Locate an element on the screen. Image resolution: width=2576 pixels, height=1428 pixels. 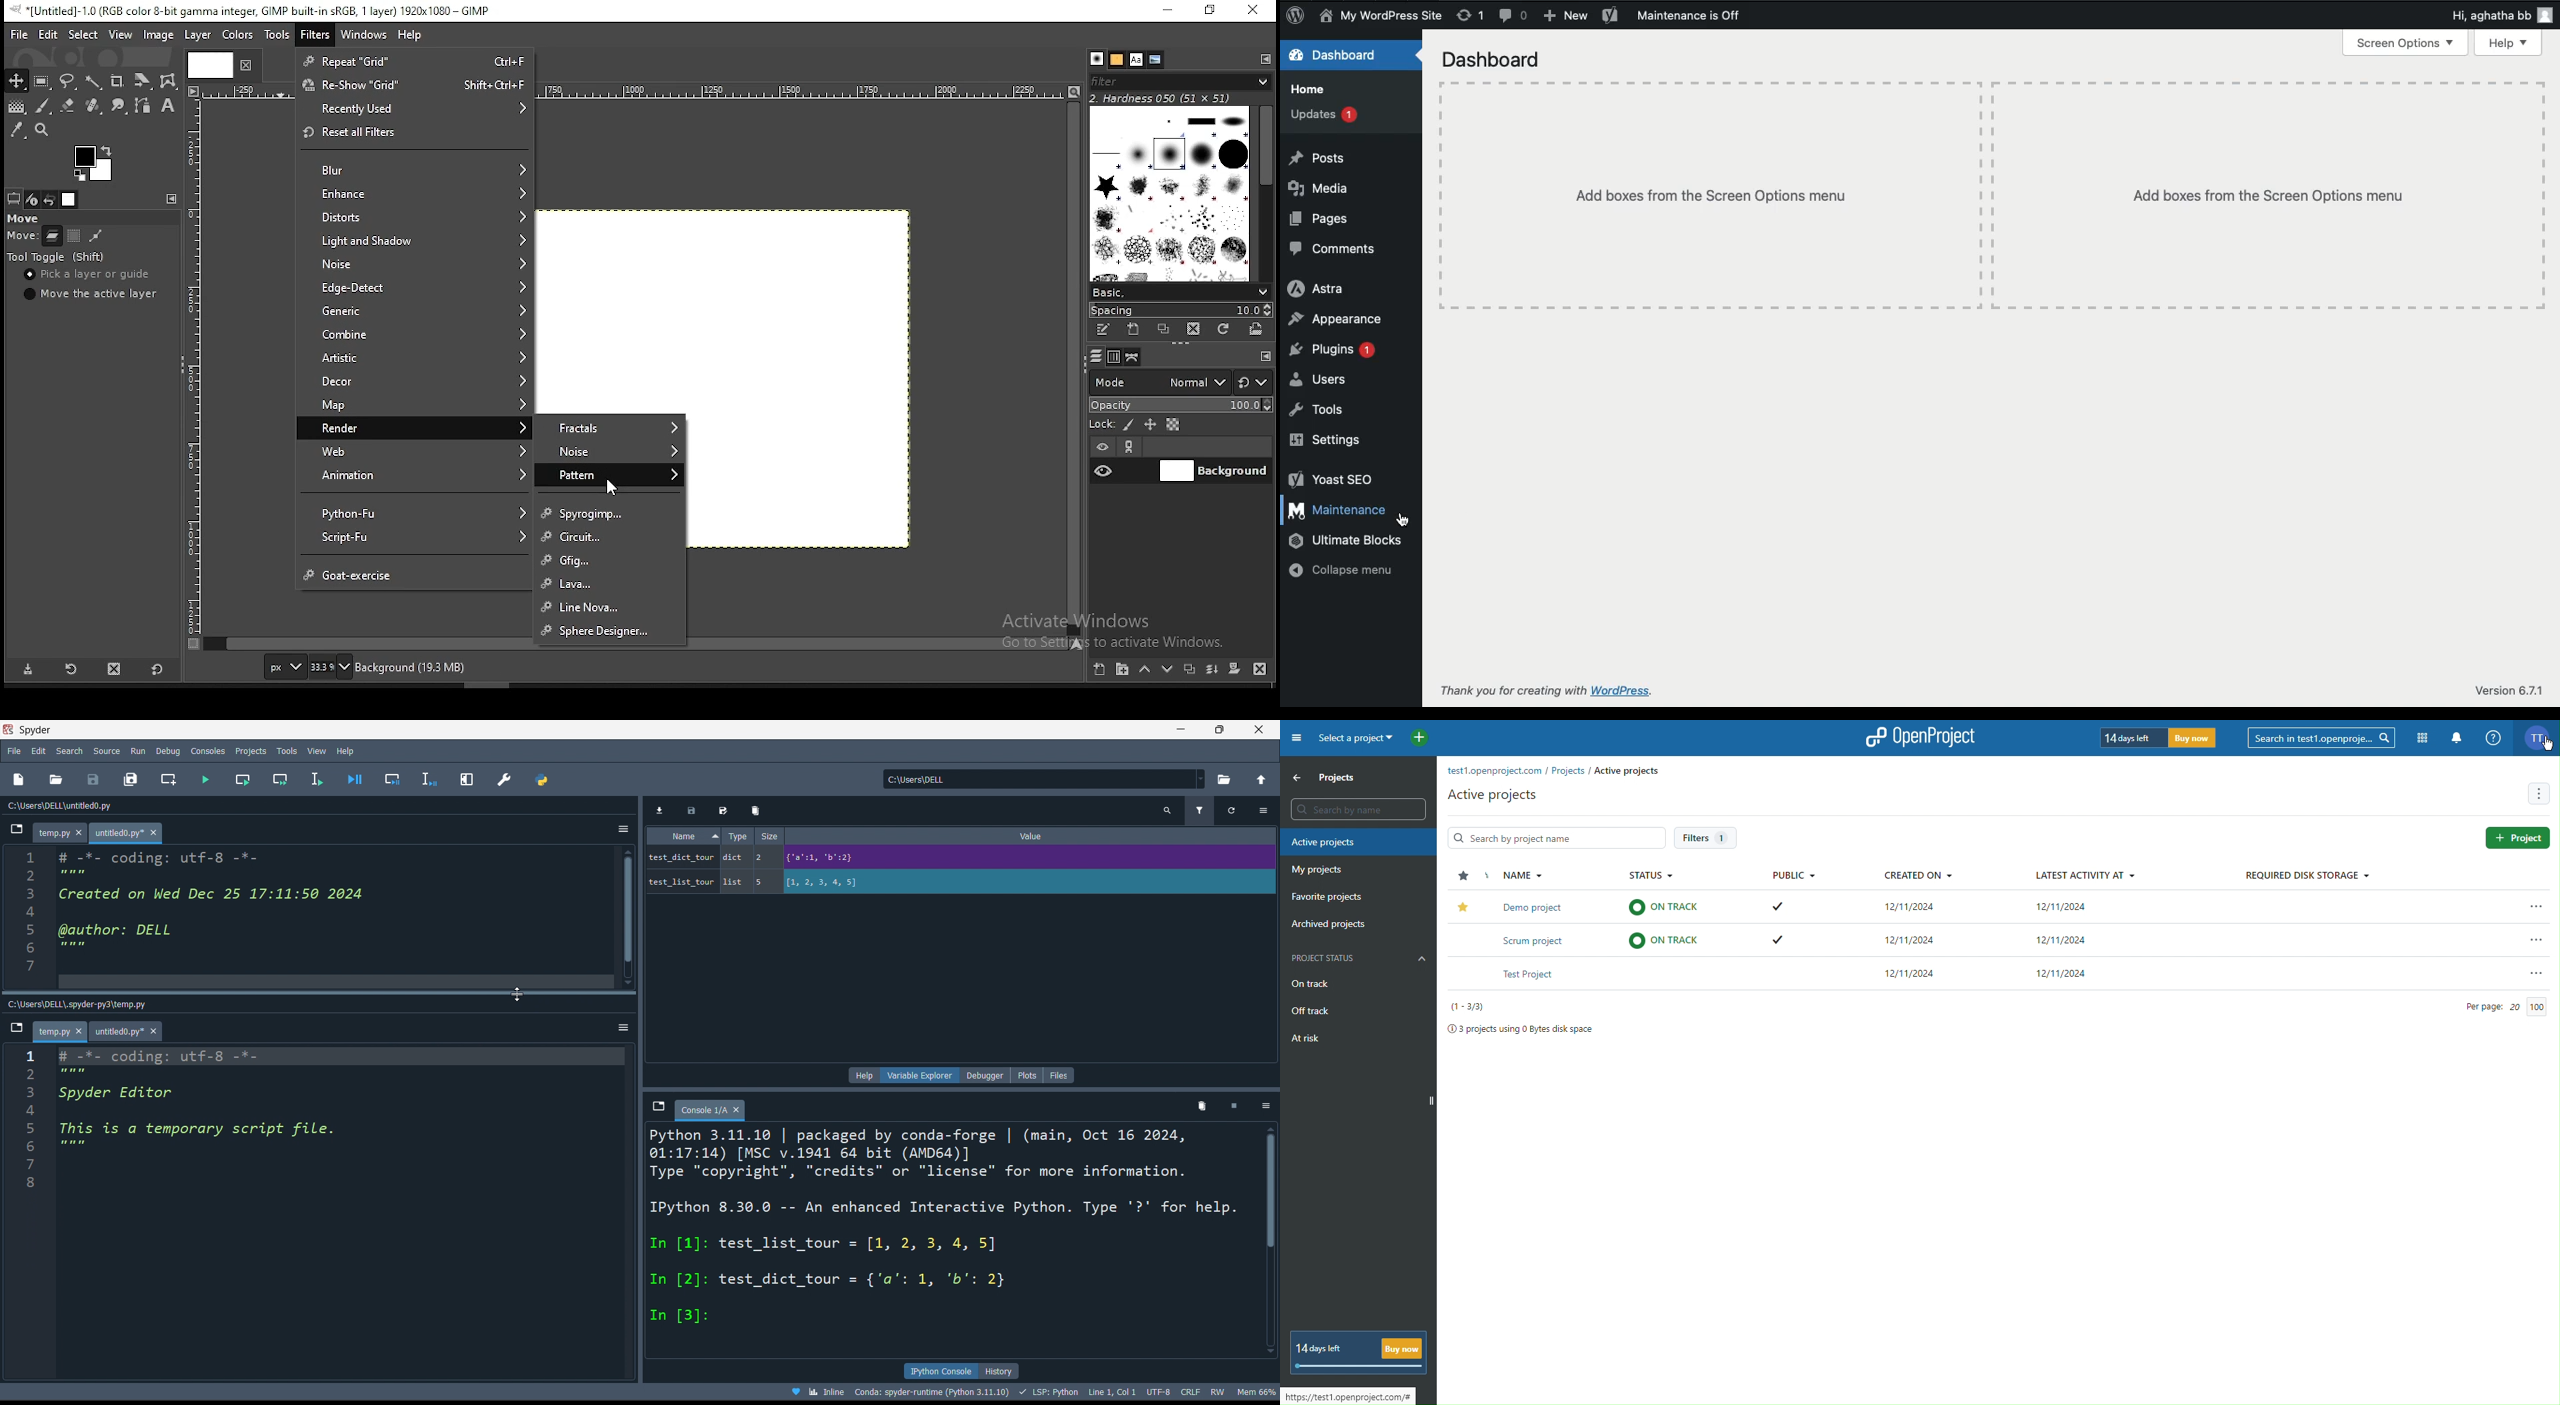
Thank you for creating with is located at coordinates (1513, 692).